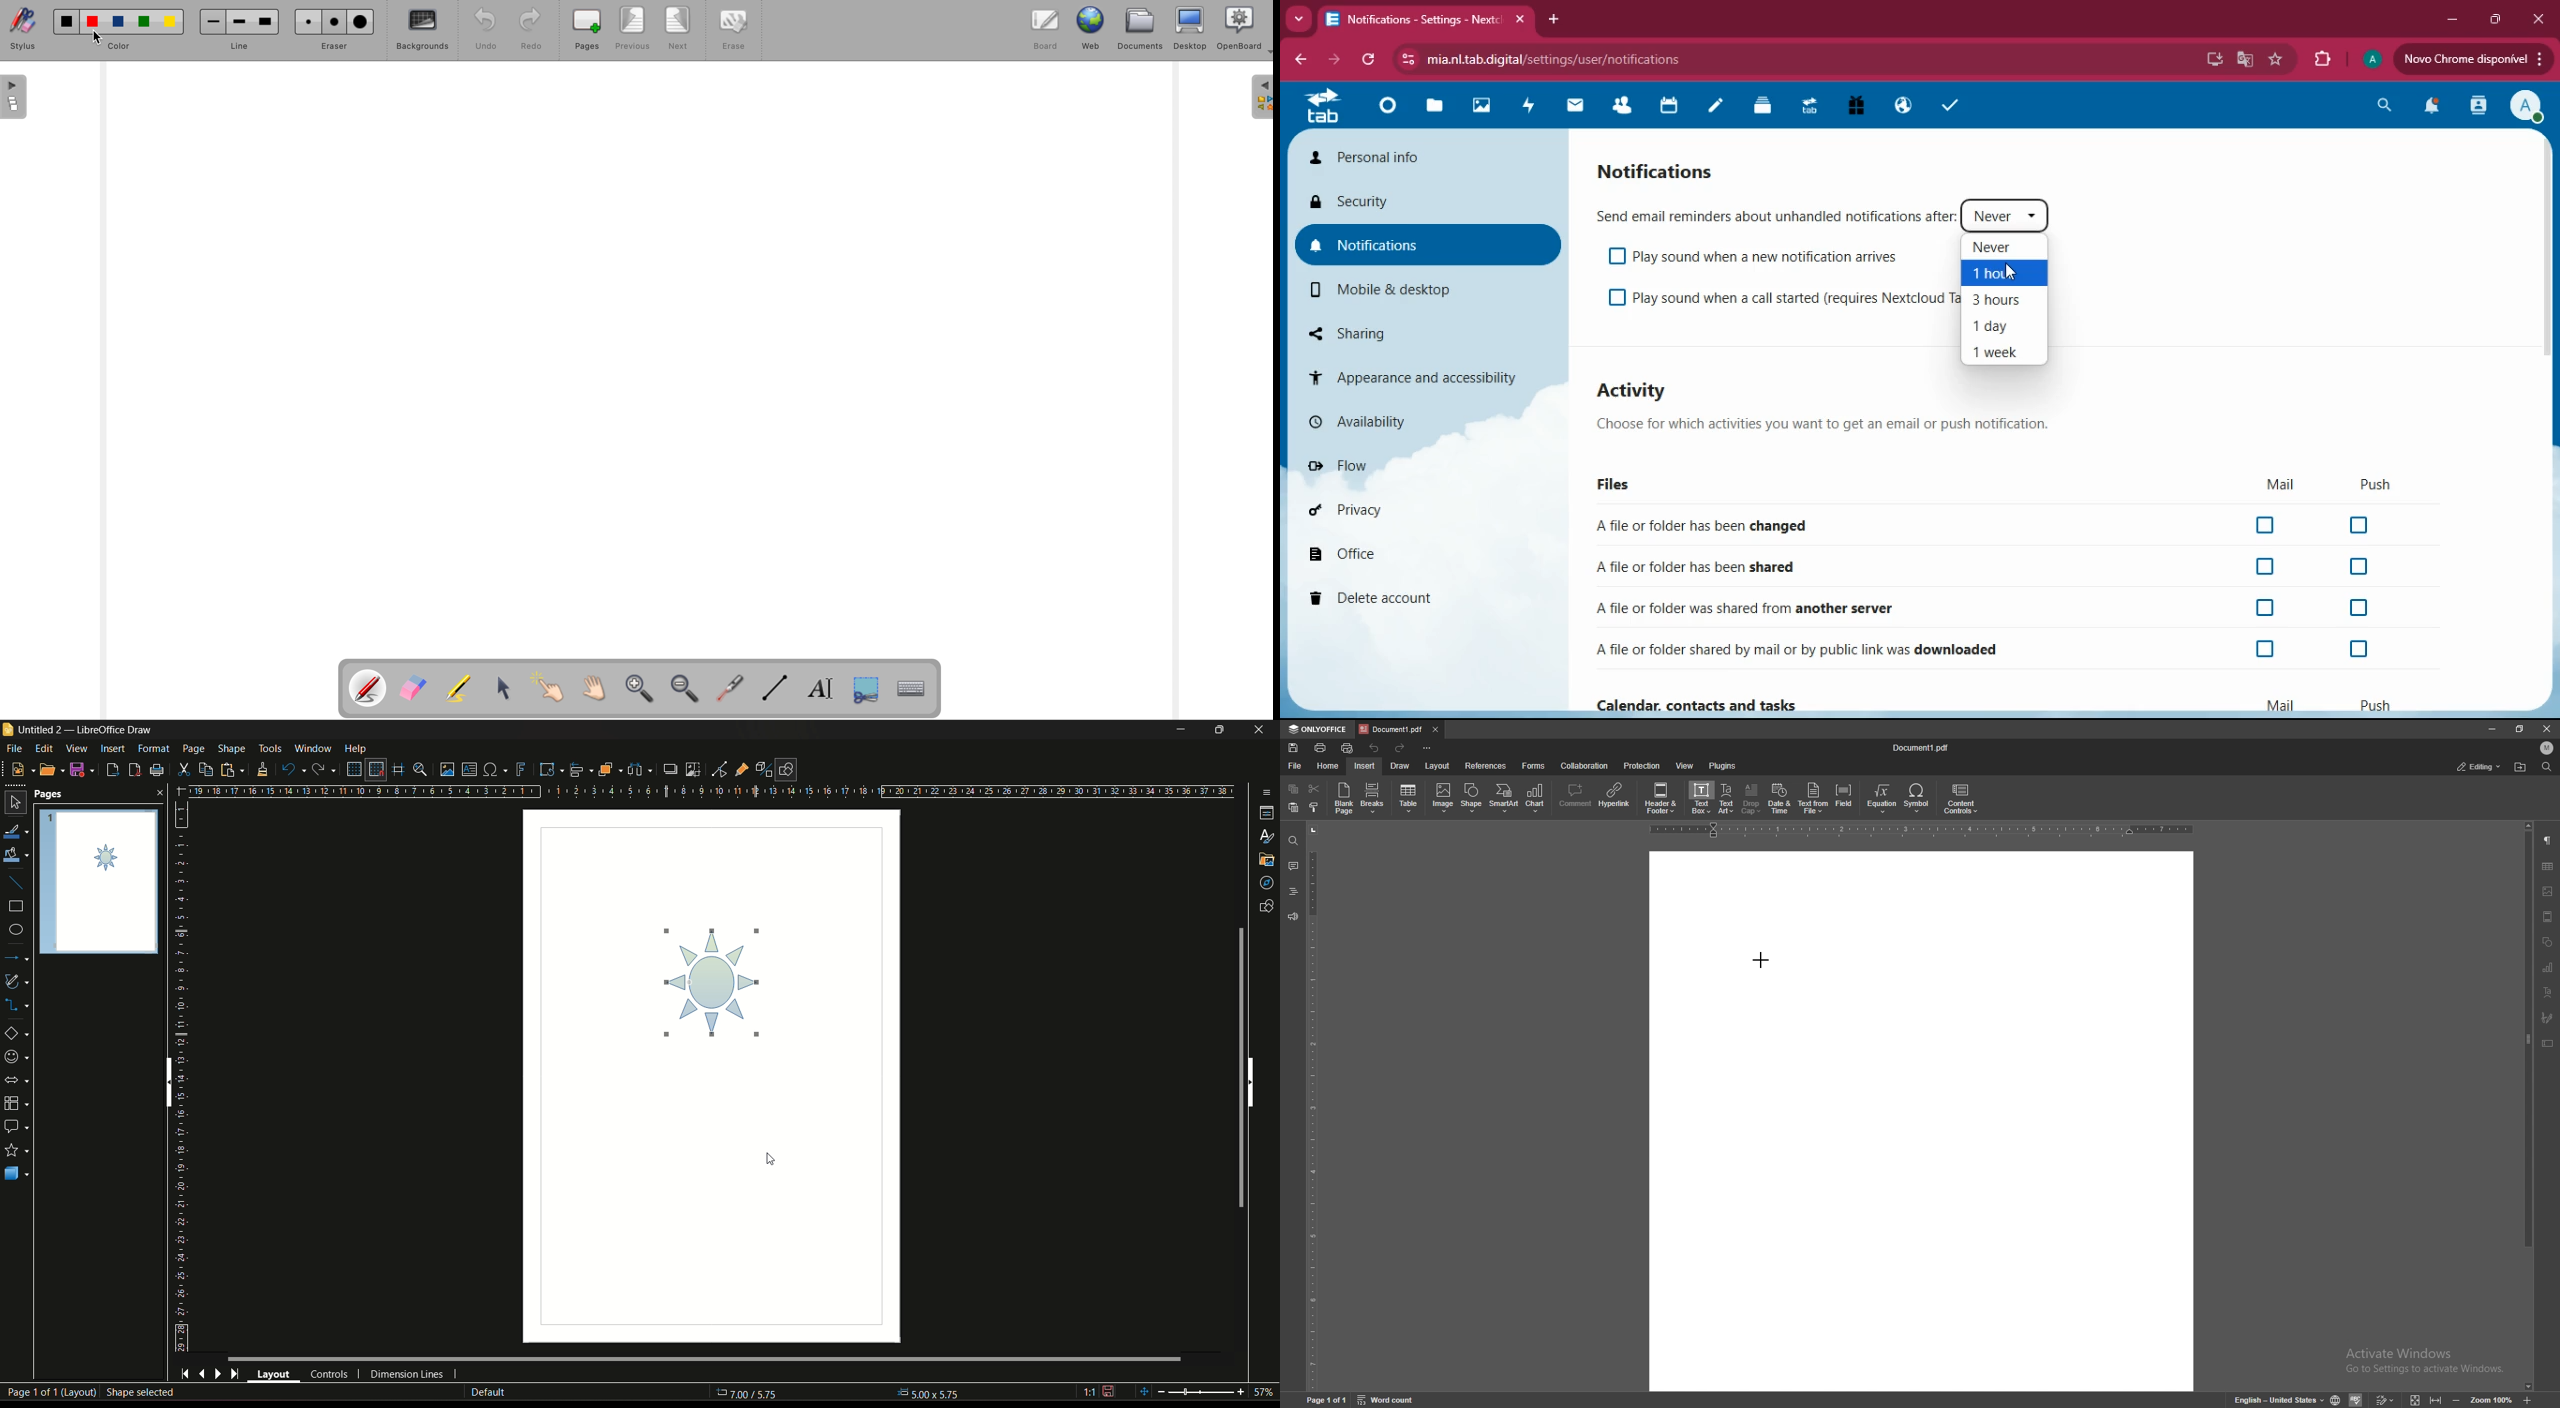 The image size is (2576, 1428). Describe the element at coordinates (1642, 765) in the screenshot. I see `protection` at that location.